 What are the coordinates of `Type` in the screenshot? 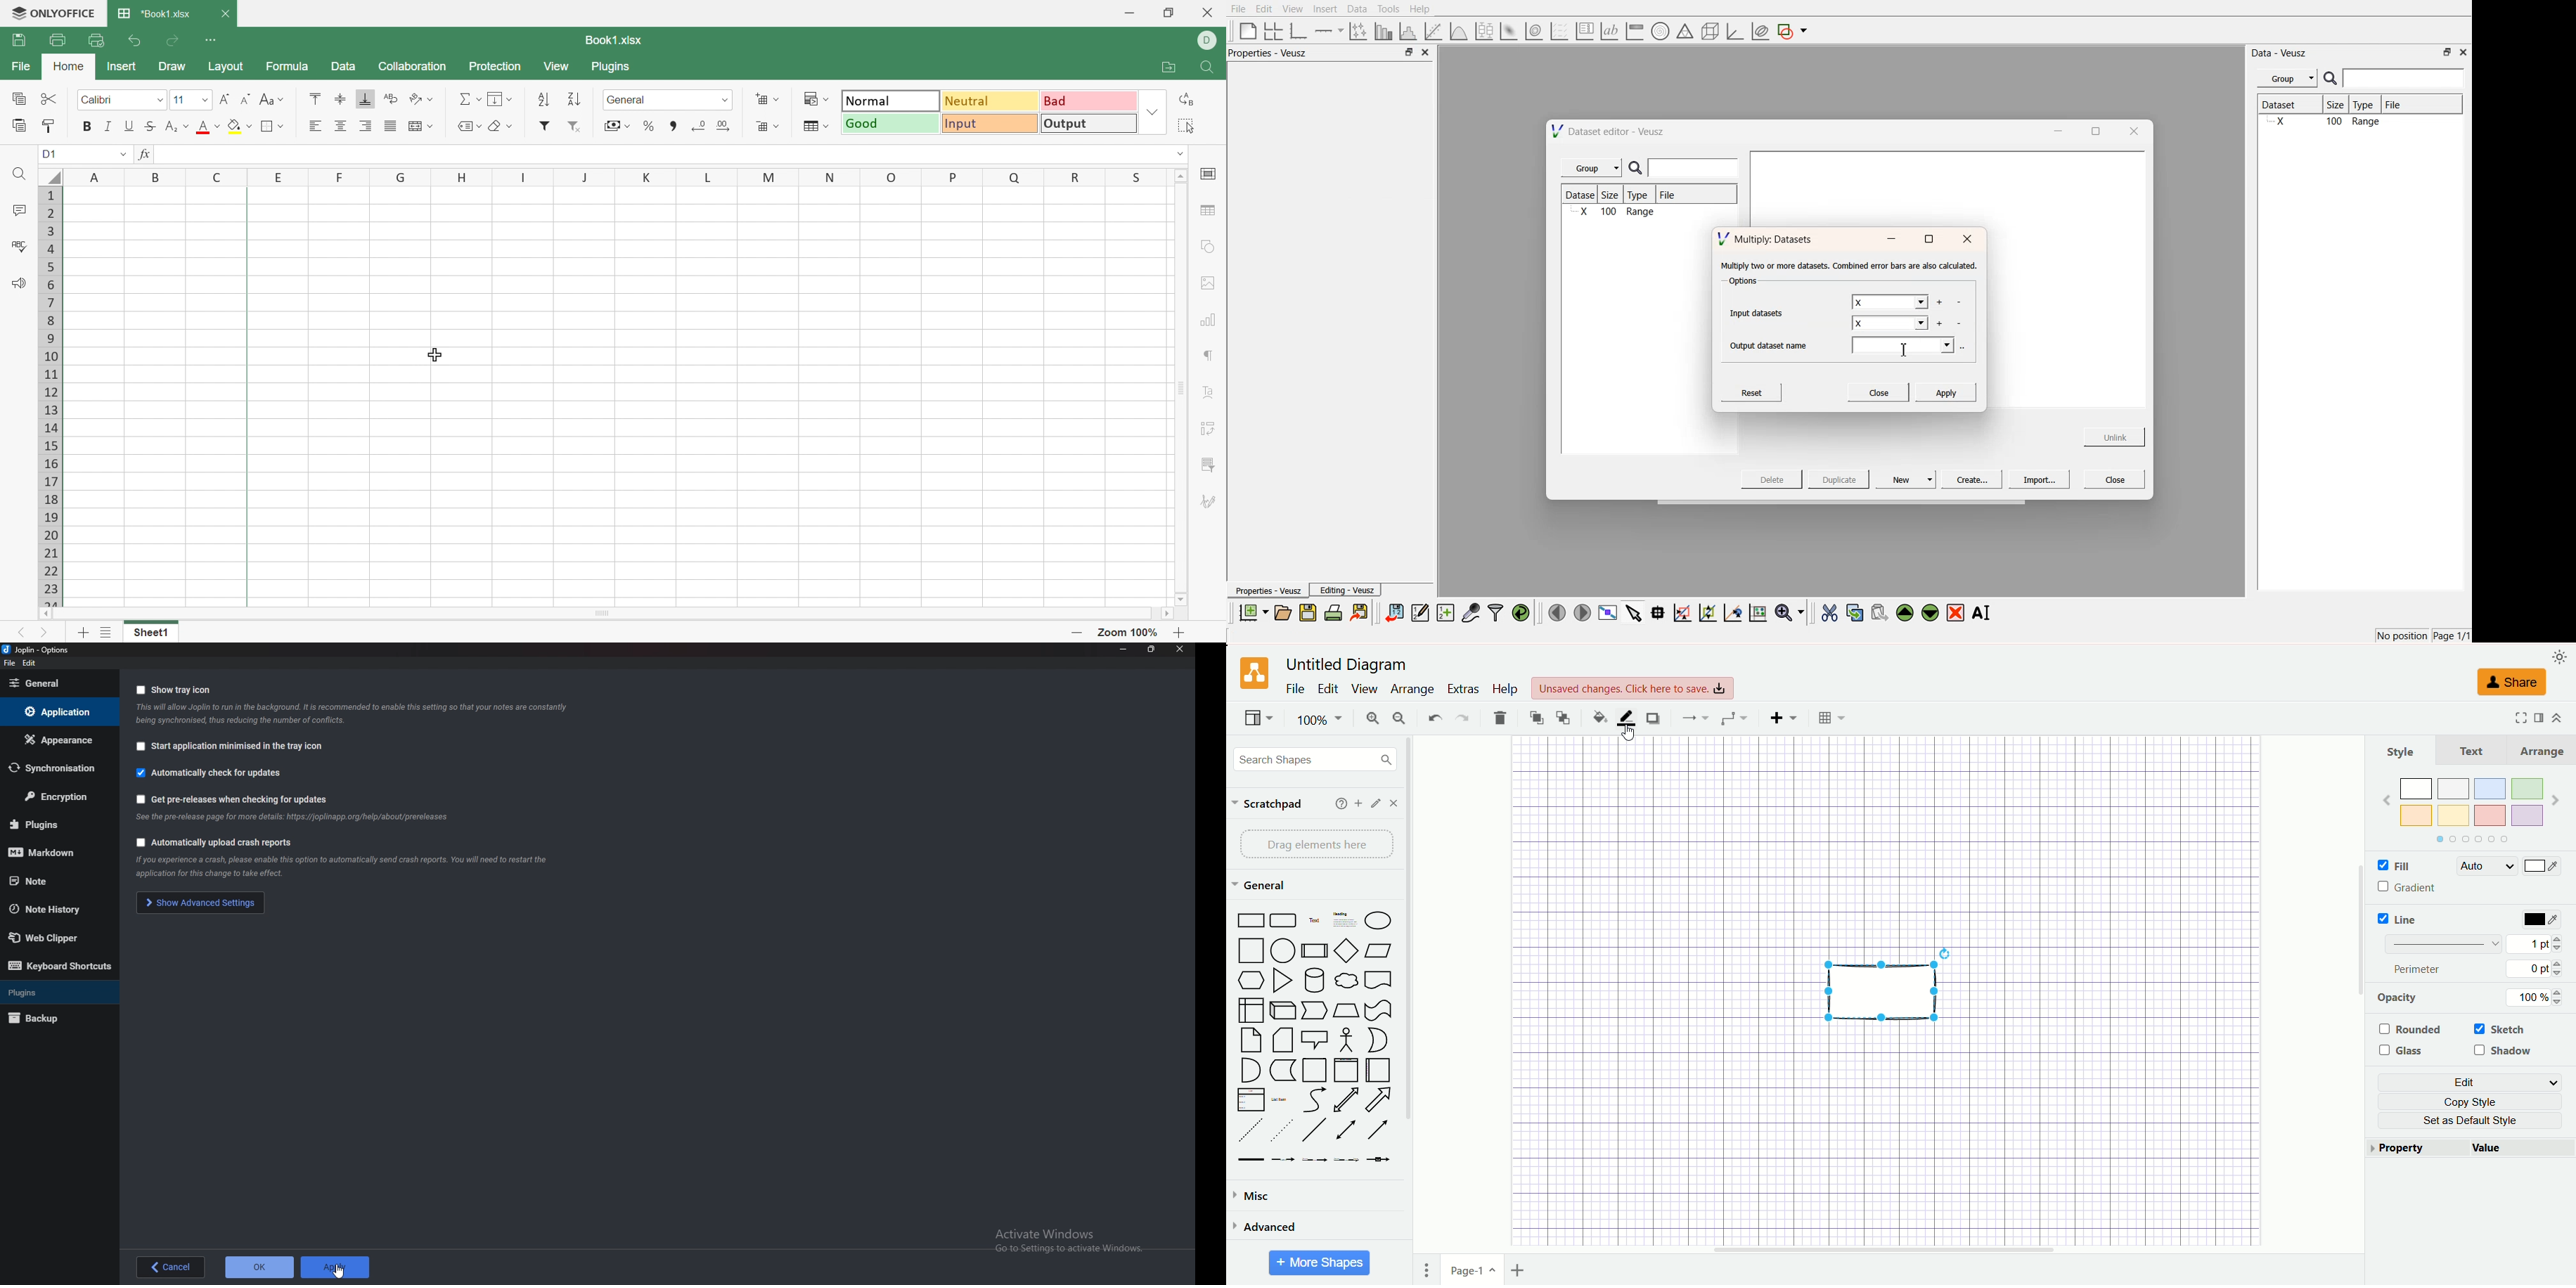 It's located at (1642, 195).